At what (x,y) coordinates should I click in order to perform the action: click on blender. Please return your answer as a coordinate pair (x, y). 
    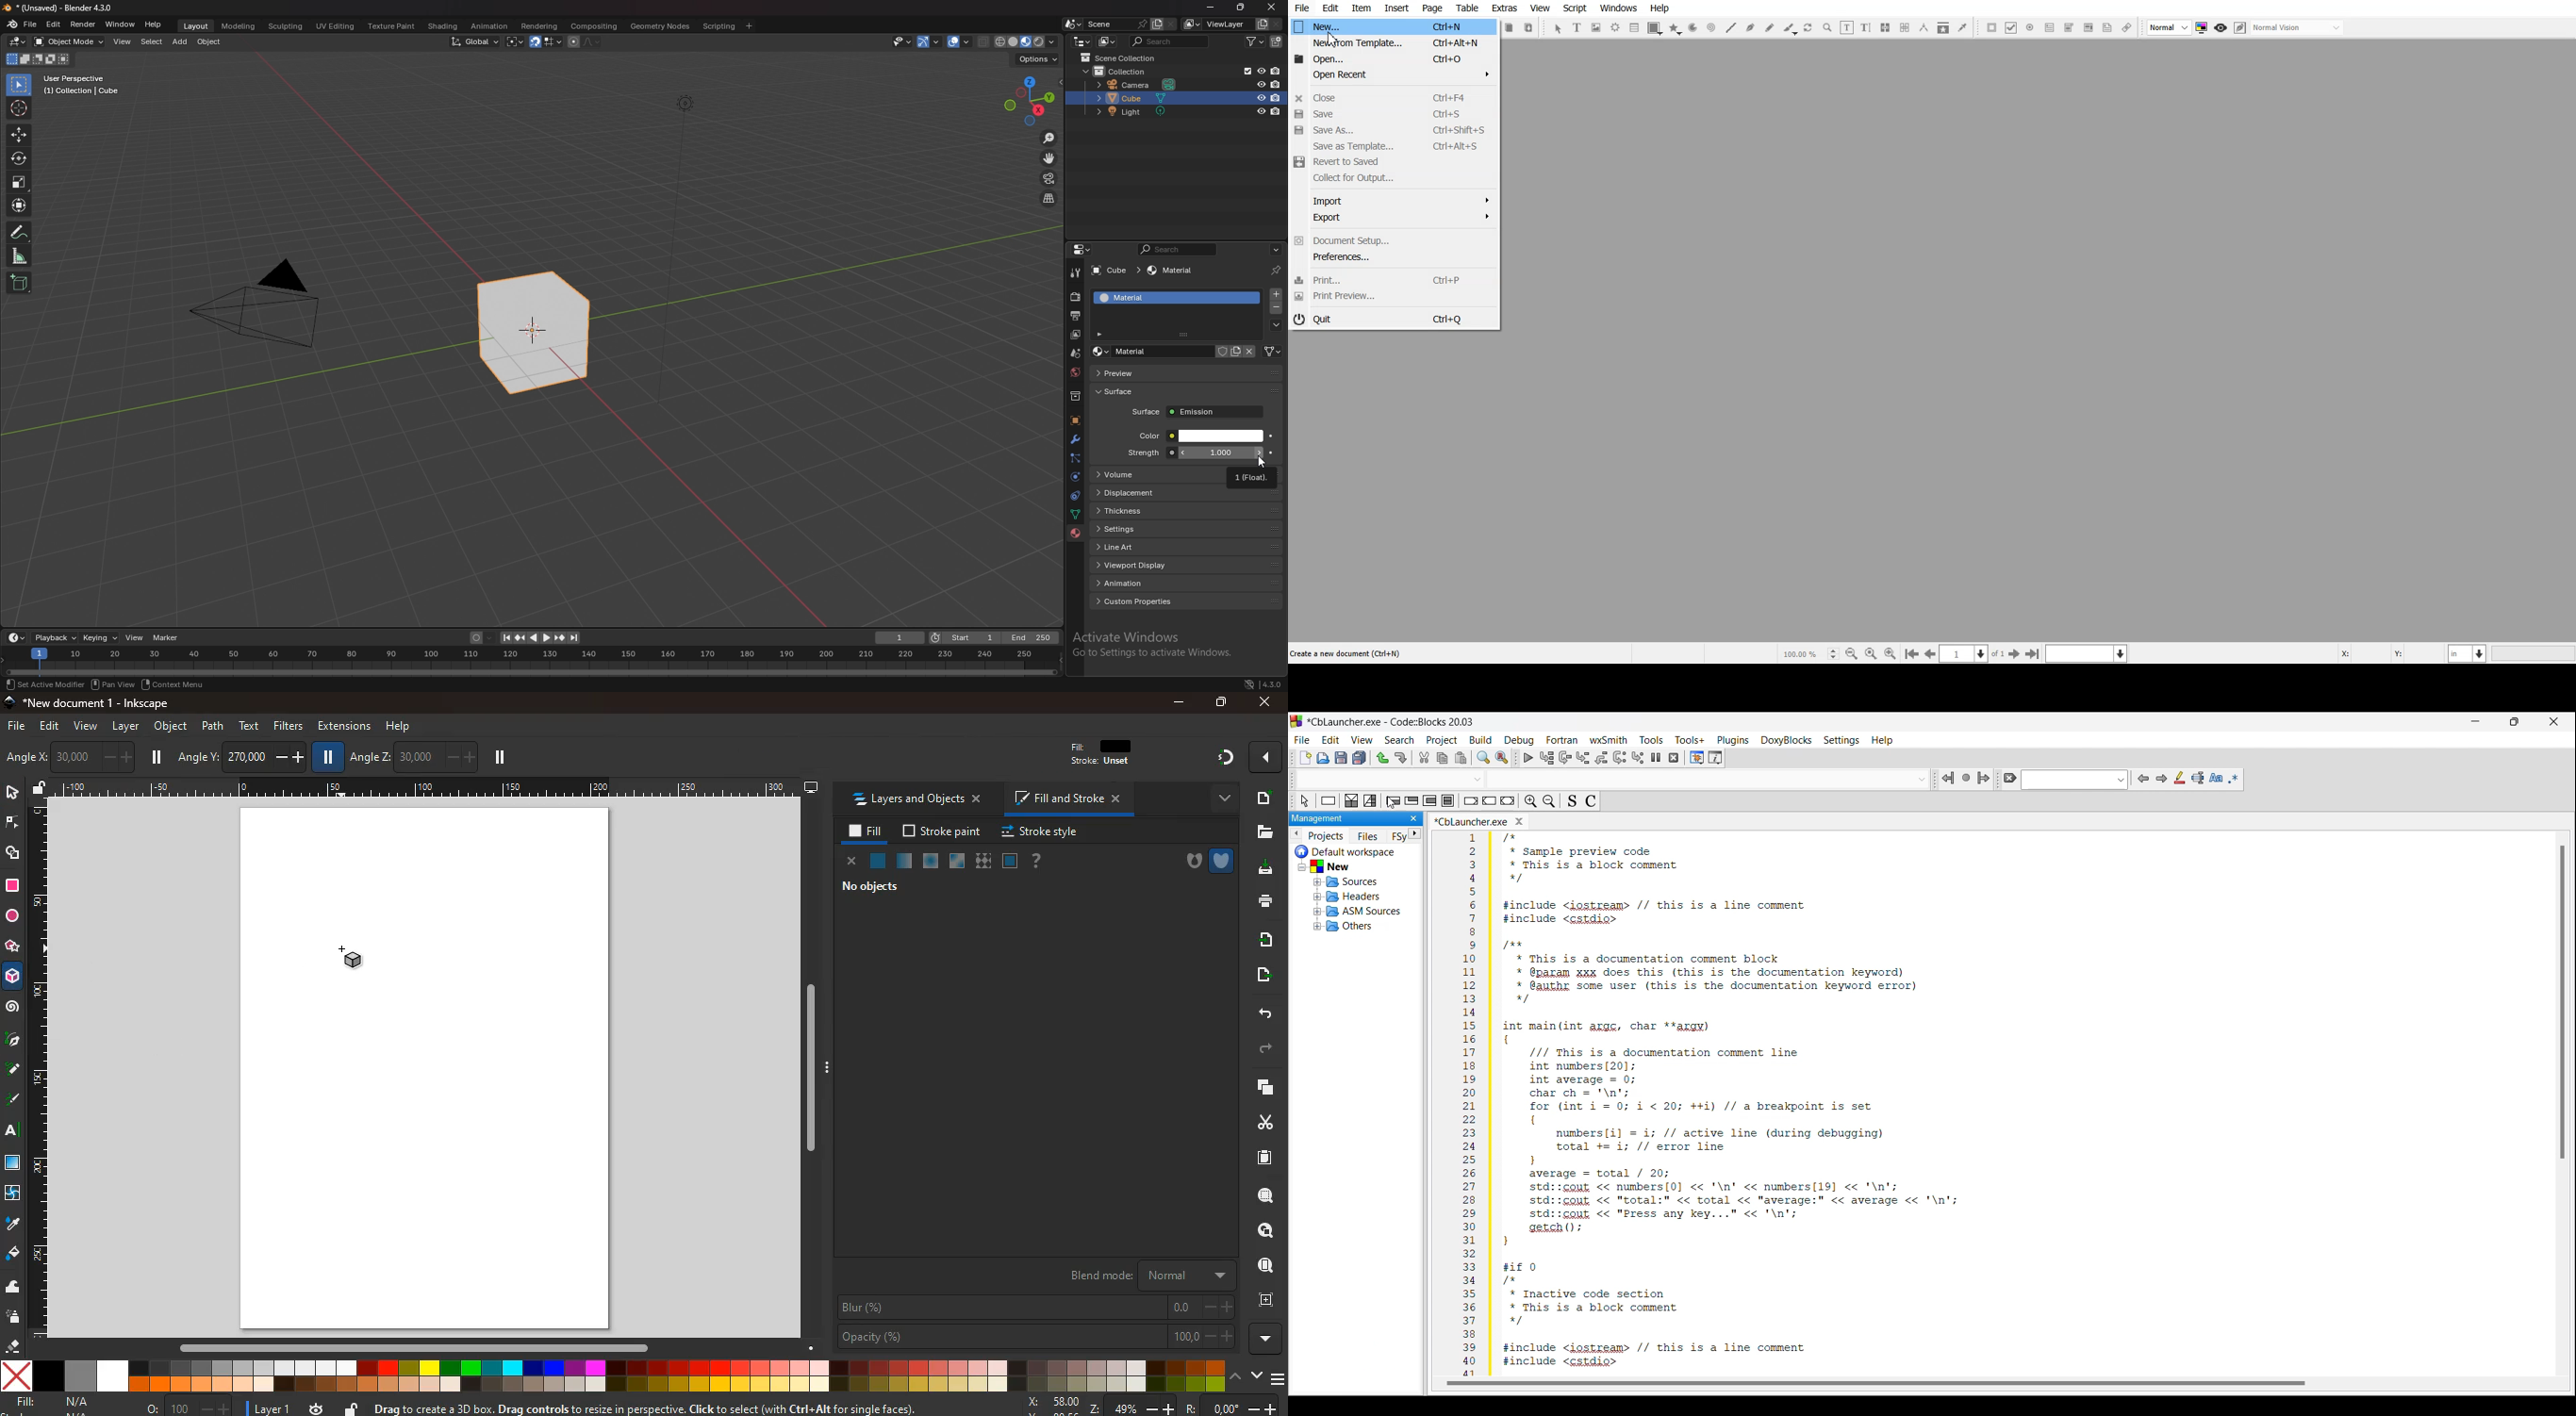
    Looking at the image, I should click on (13, 23).